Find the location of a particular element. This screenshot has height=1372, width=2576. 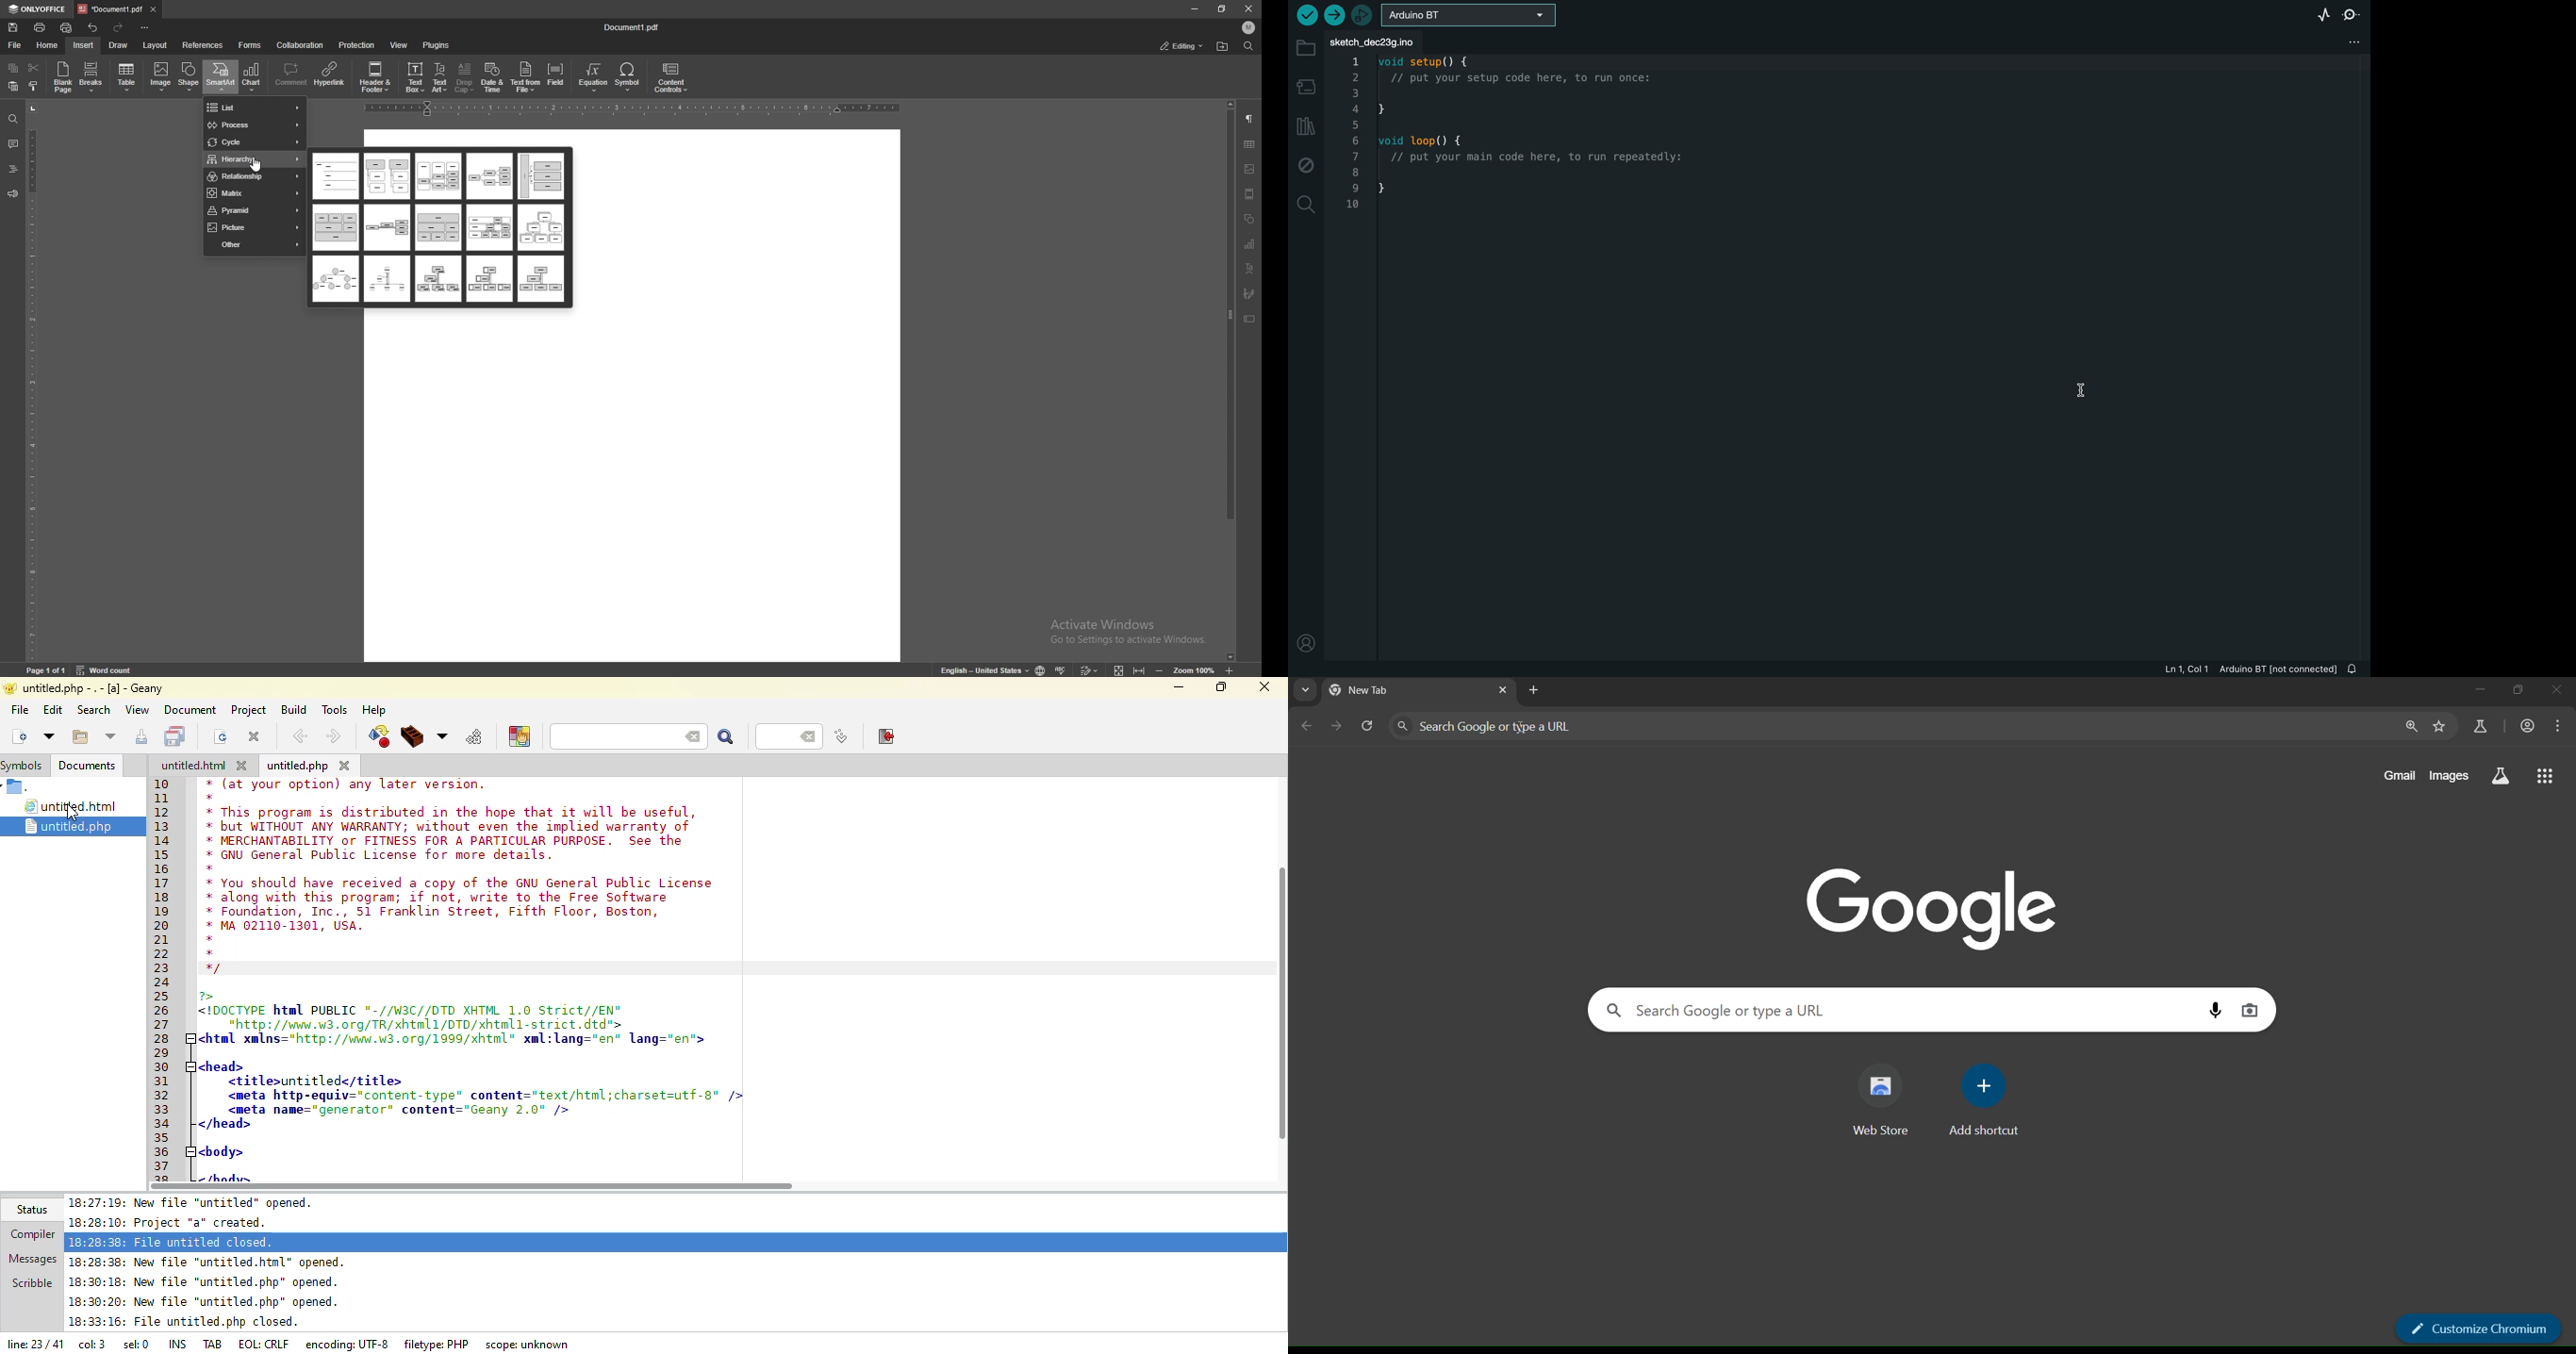

hierarchy smart art is located at coordinates (490, 176).